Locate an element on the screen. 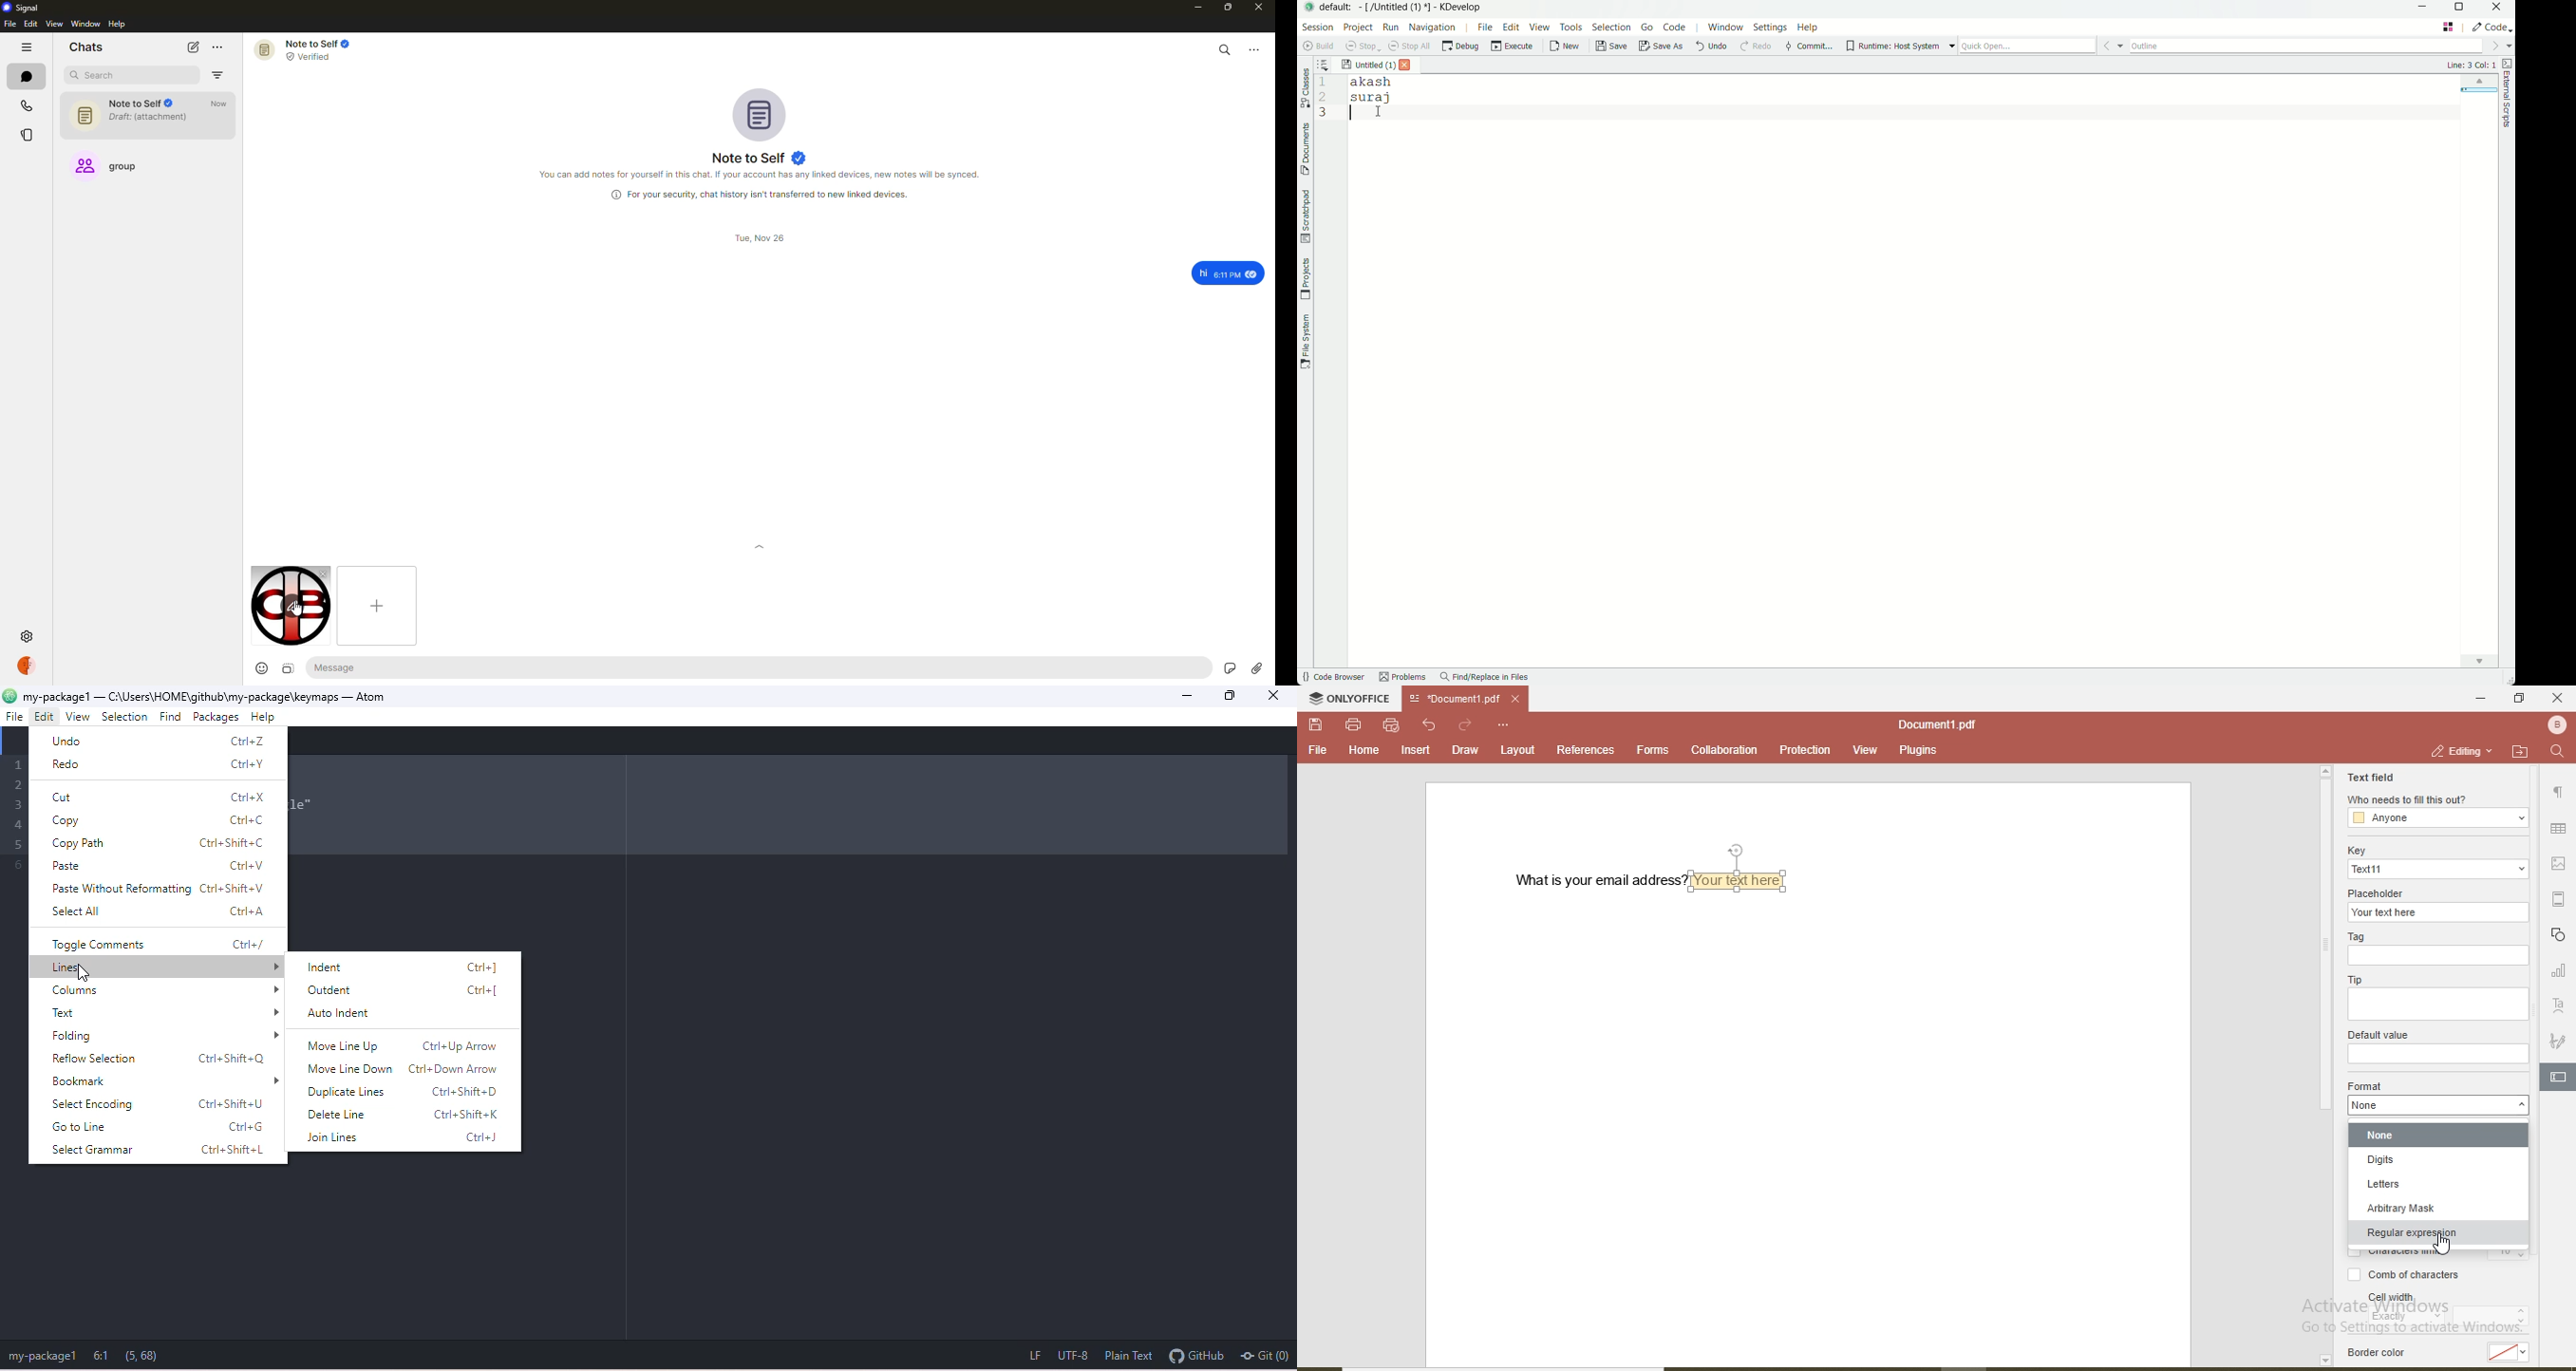 Image resolution: width=2576 pixels, height=1372 pixels. close is located at coordinates (1280, 697).